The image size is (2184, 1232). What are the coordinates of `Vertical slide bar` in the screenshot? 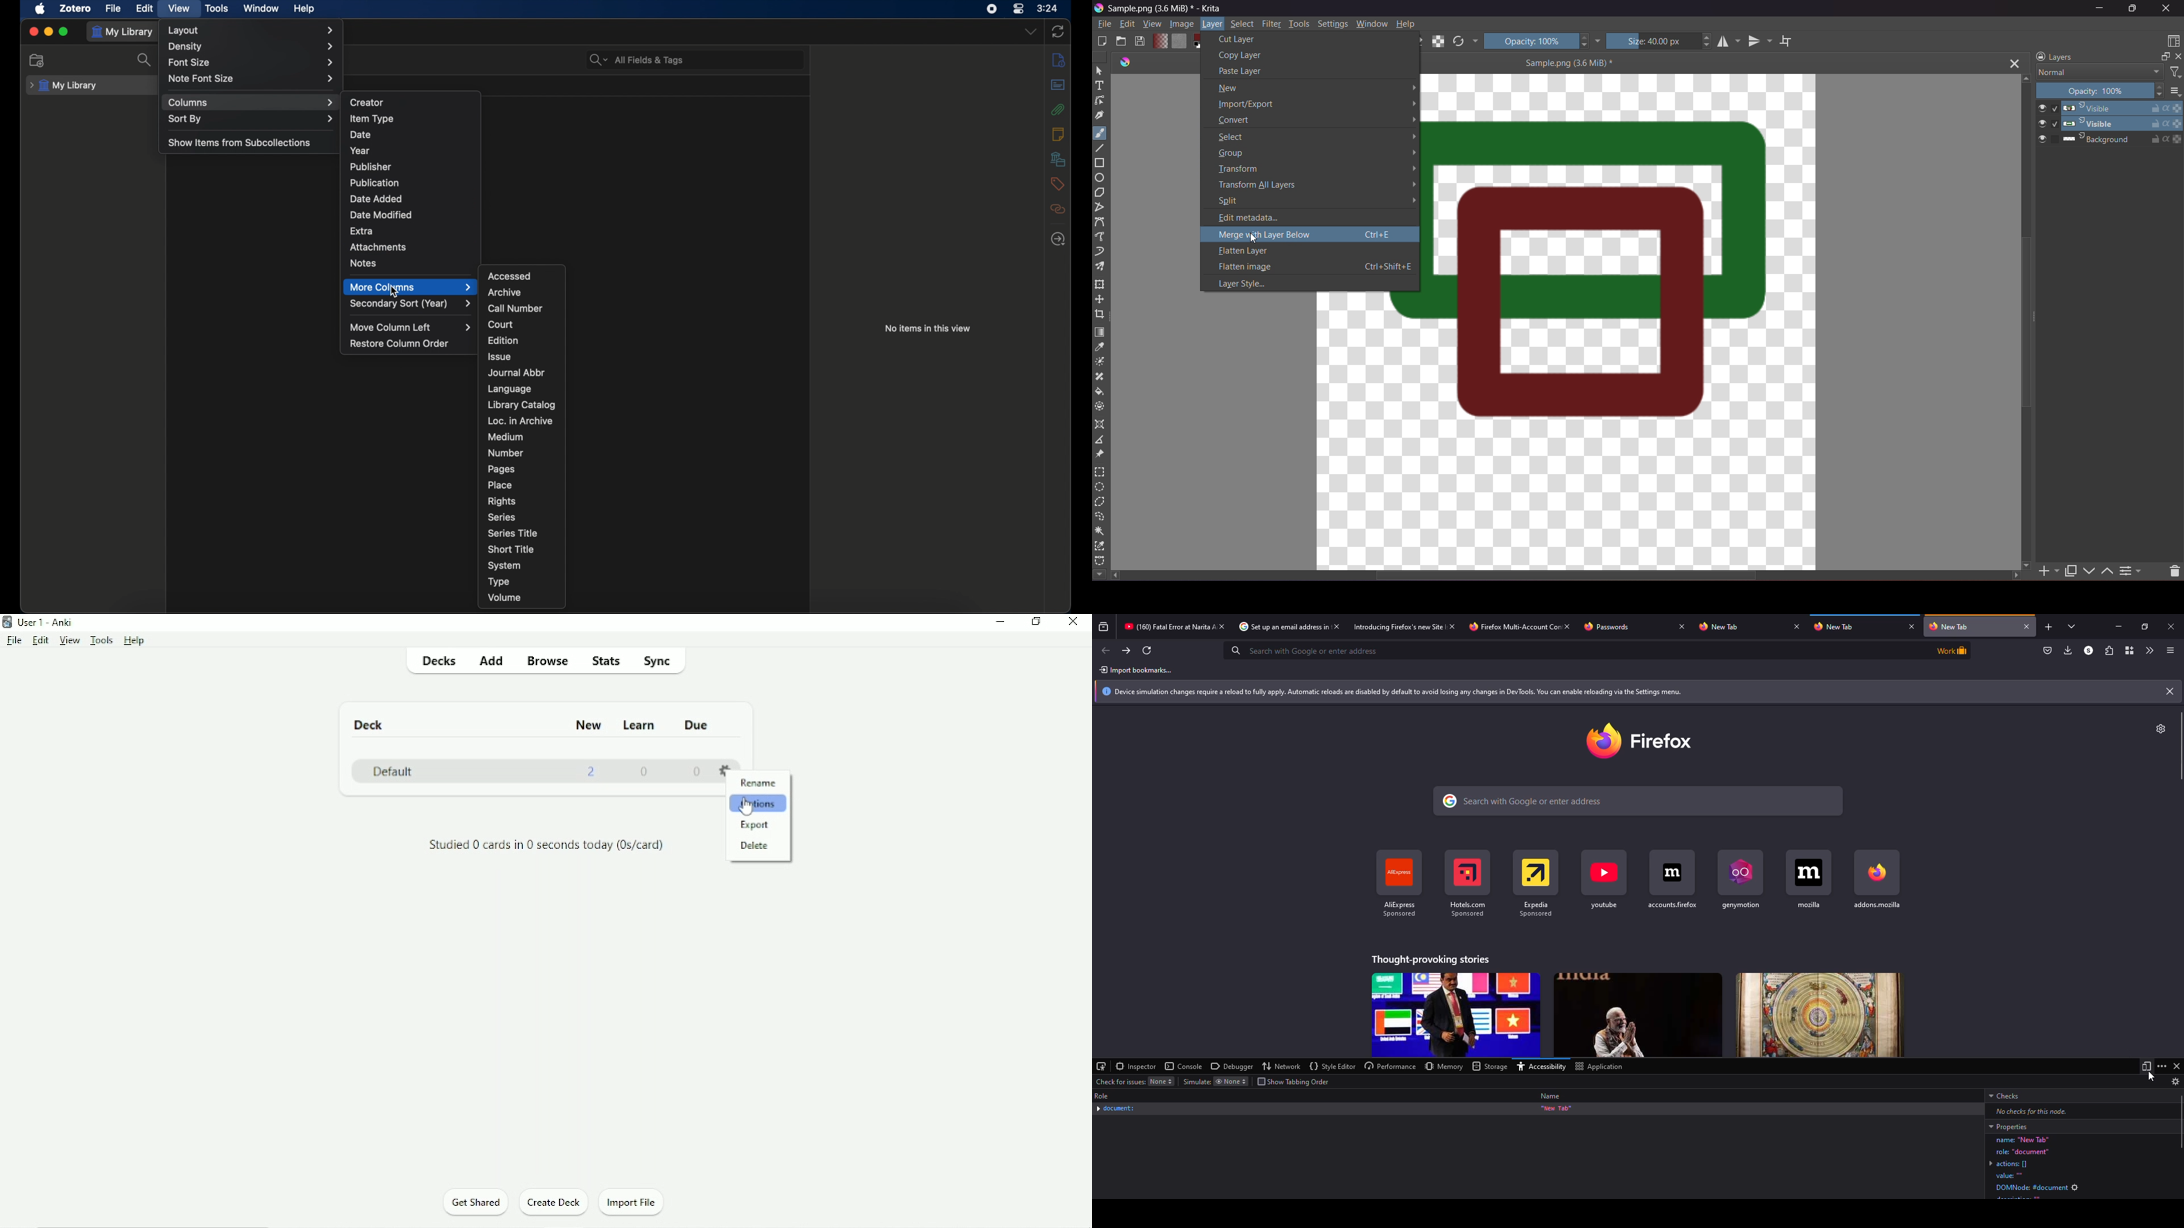 It's located at (2181, 1122).